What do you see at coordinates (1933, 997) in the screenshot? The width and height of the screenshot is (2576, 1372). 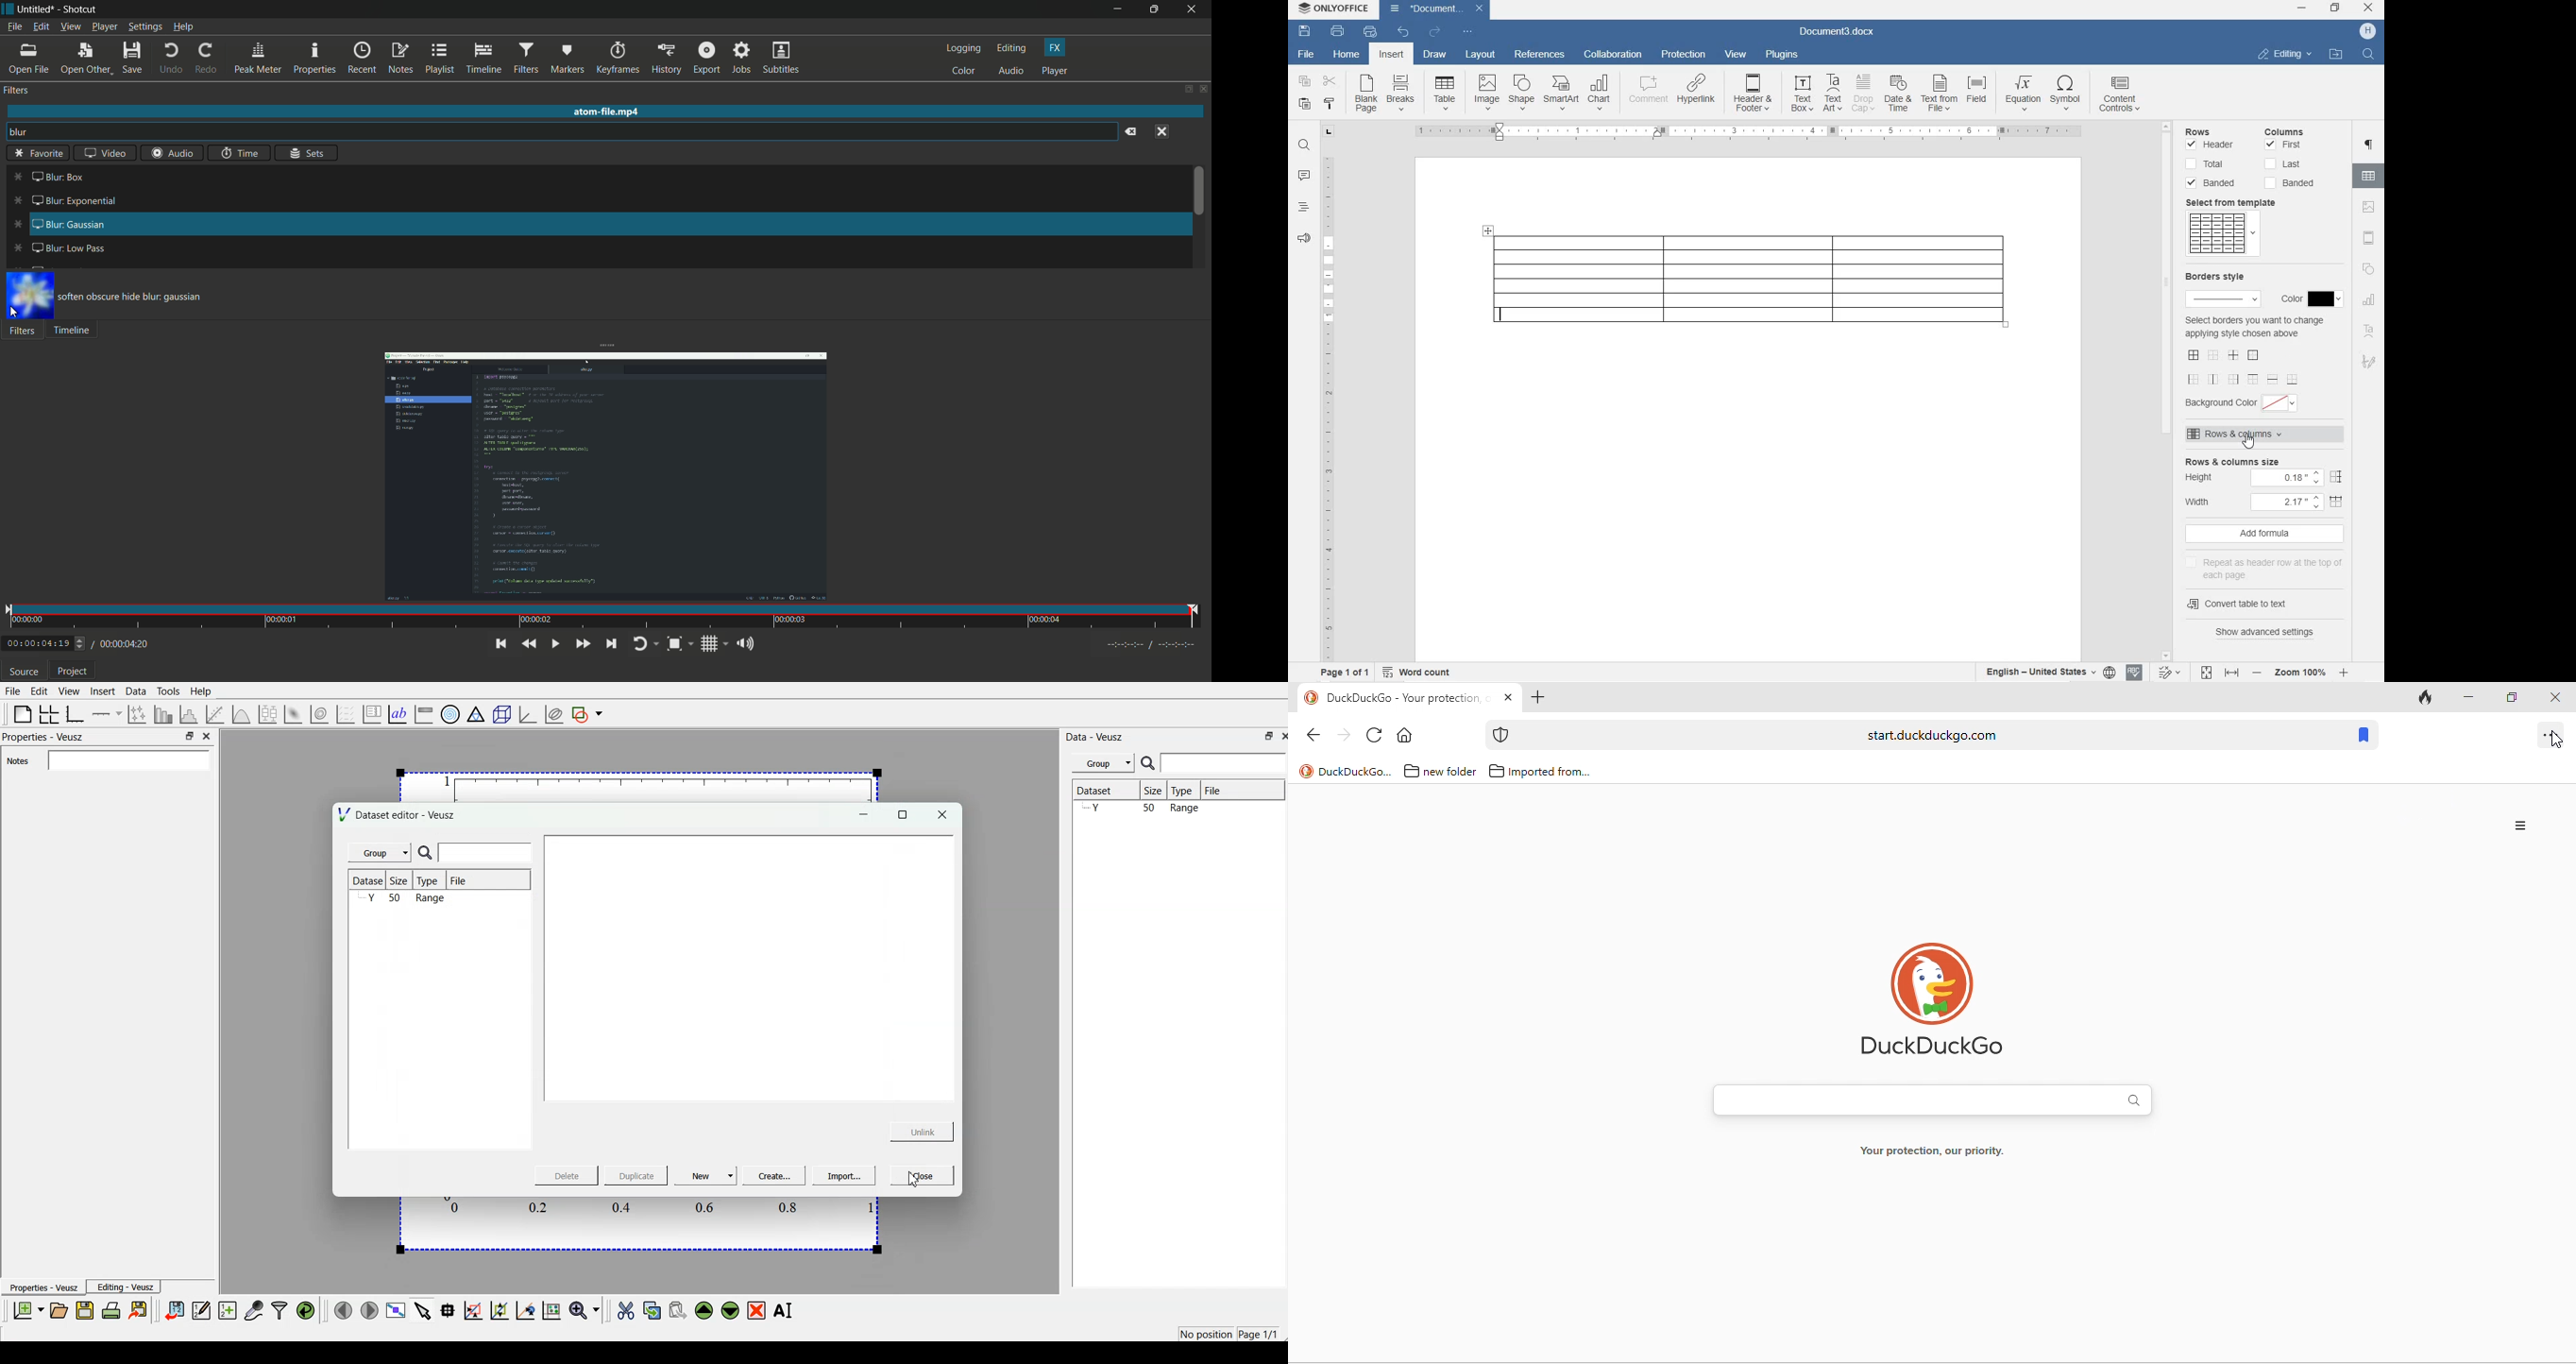 I see `duck duck go logo` at bounding box center [1933, 997].